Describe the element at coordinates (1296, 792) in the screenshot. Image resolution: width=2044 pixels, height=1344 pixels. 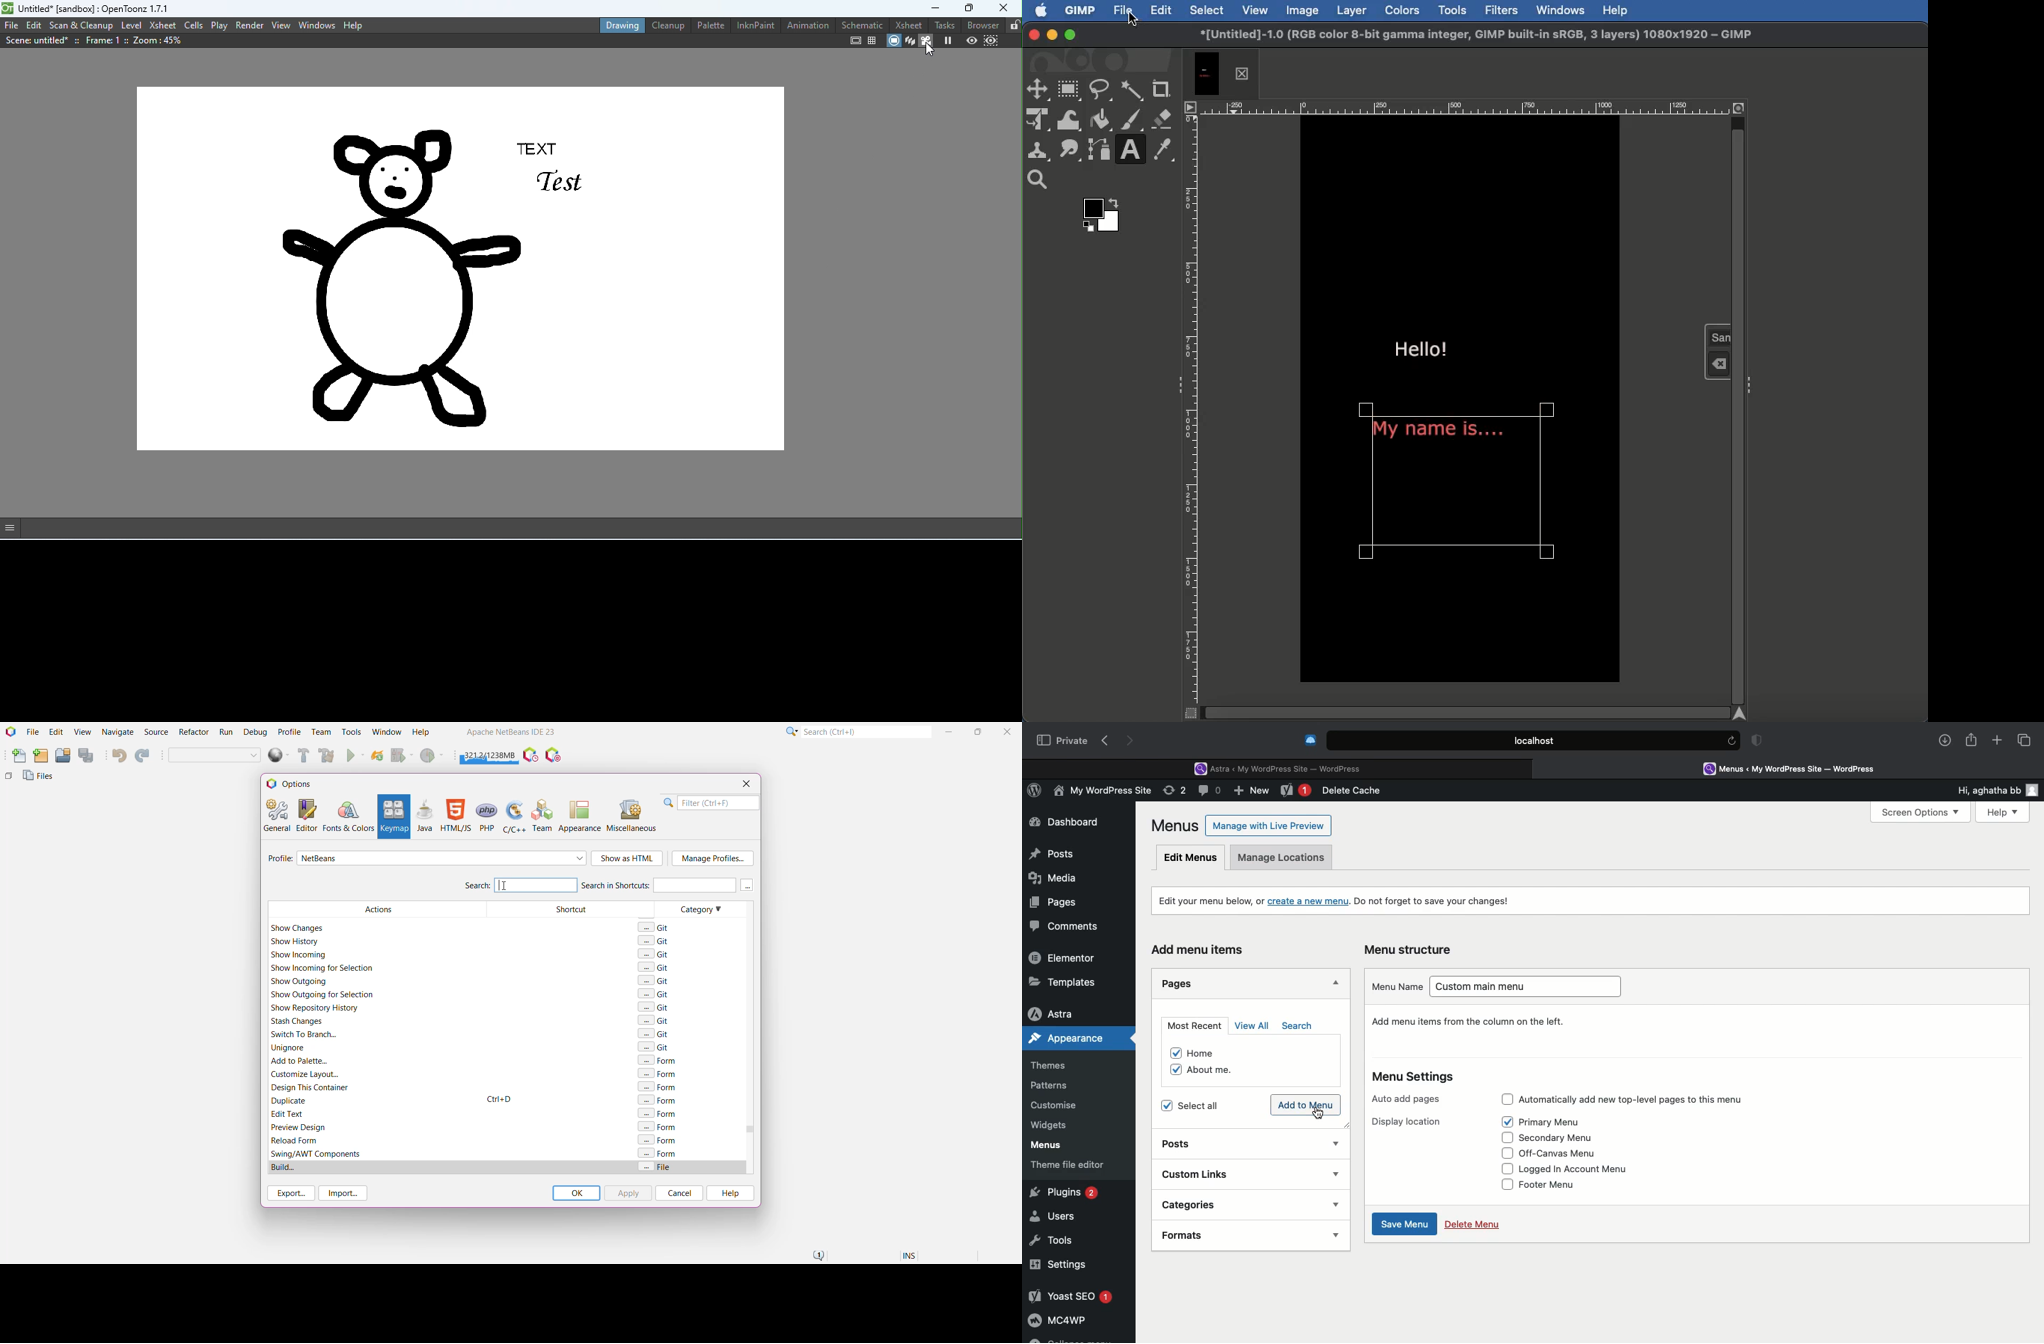
I see `New` at that location.